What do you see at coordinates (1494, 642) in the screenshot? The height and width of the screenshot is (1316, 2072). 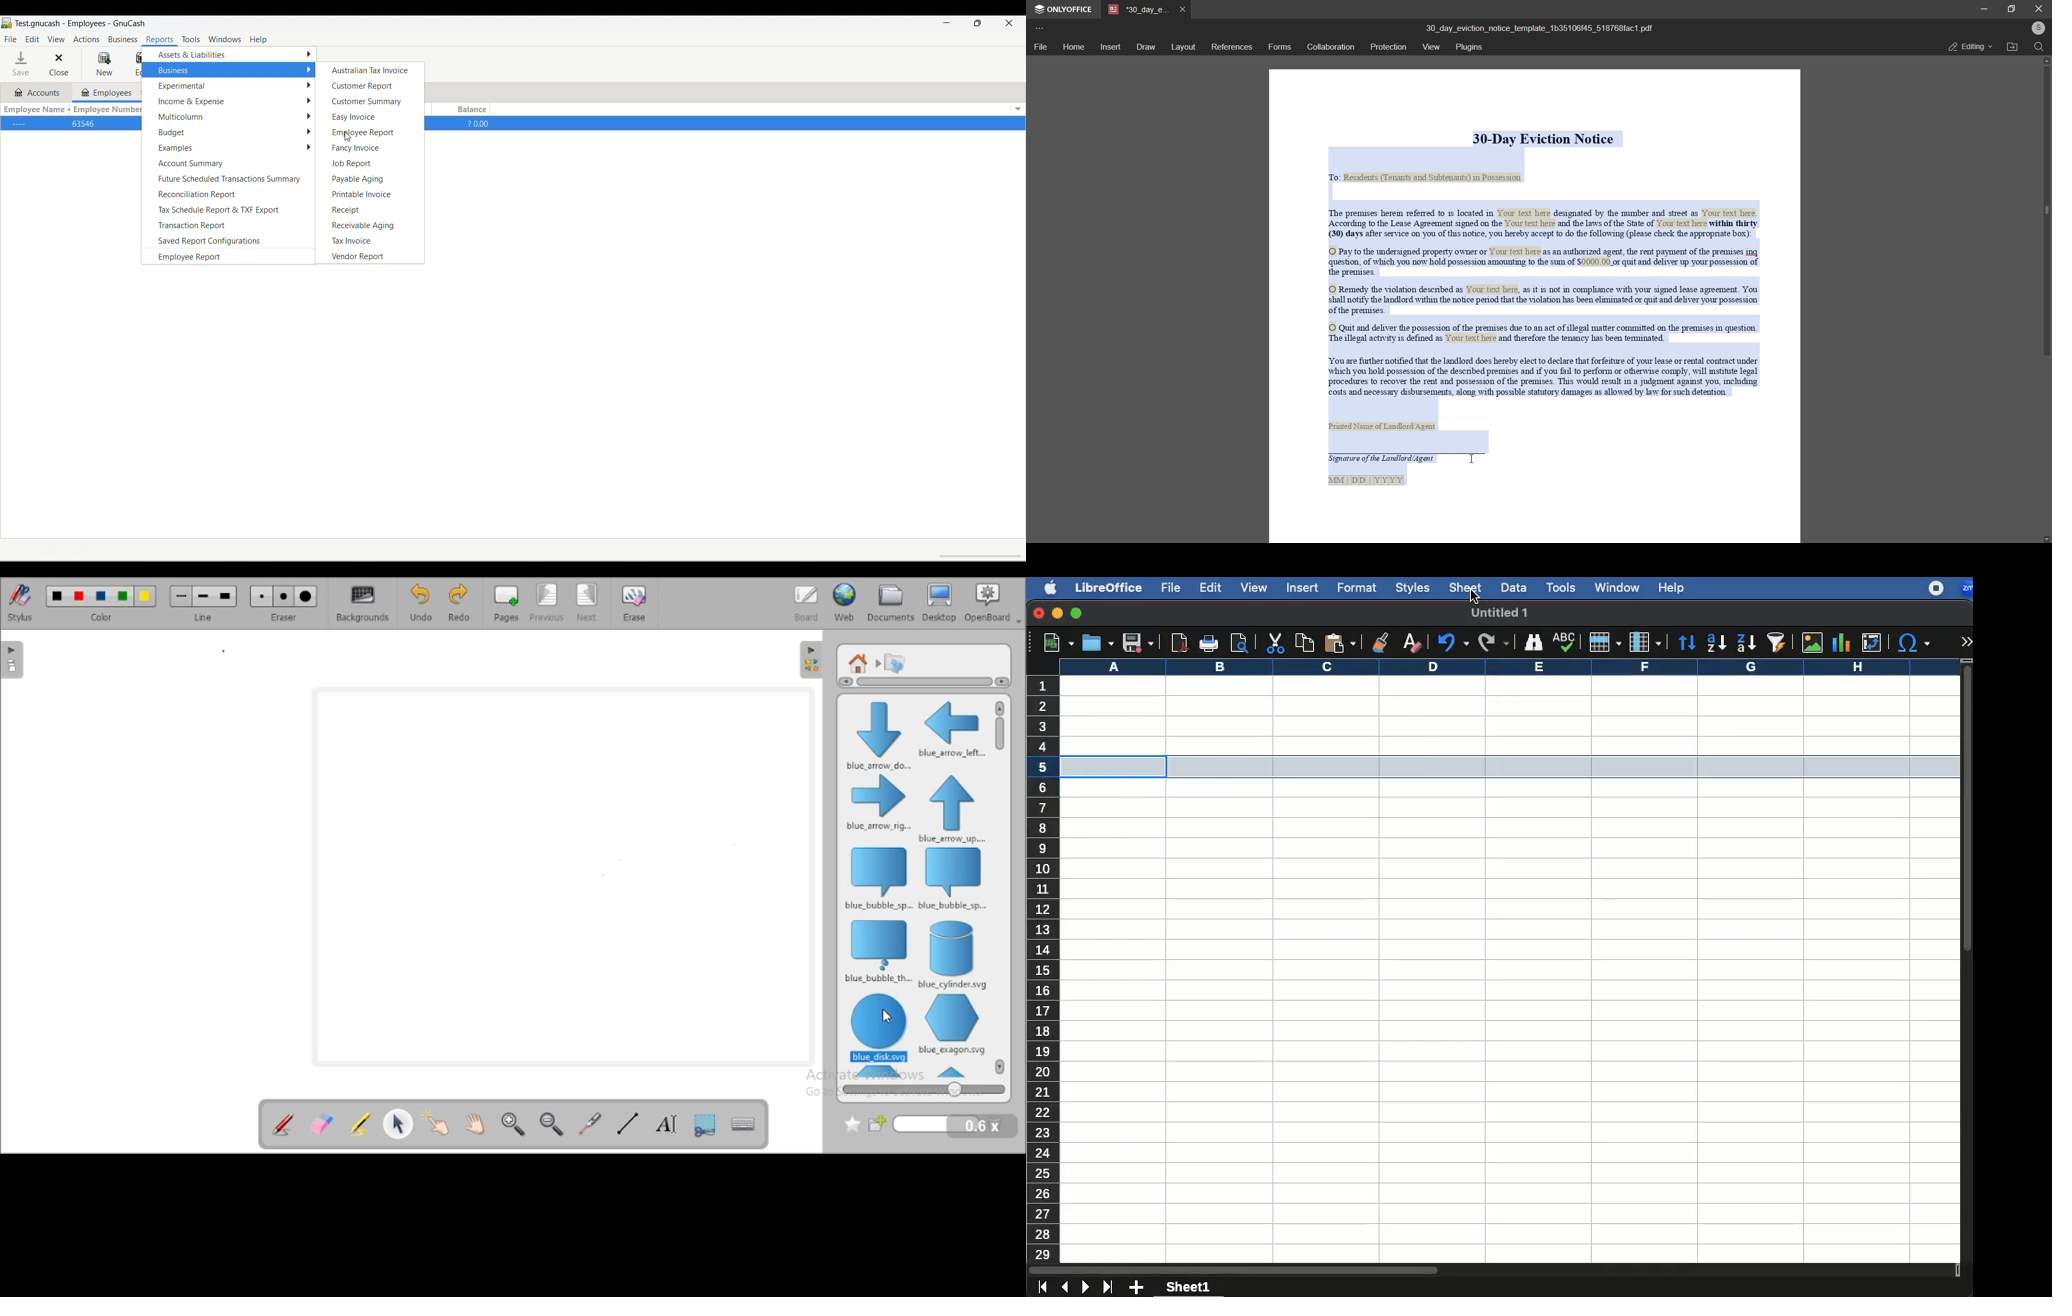 I see `redo` at bounding box center [1494, 642].